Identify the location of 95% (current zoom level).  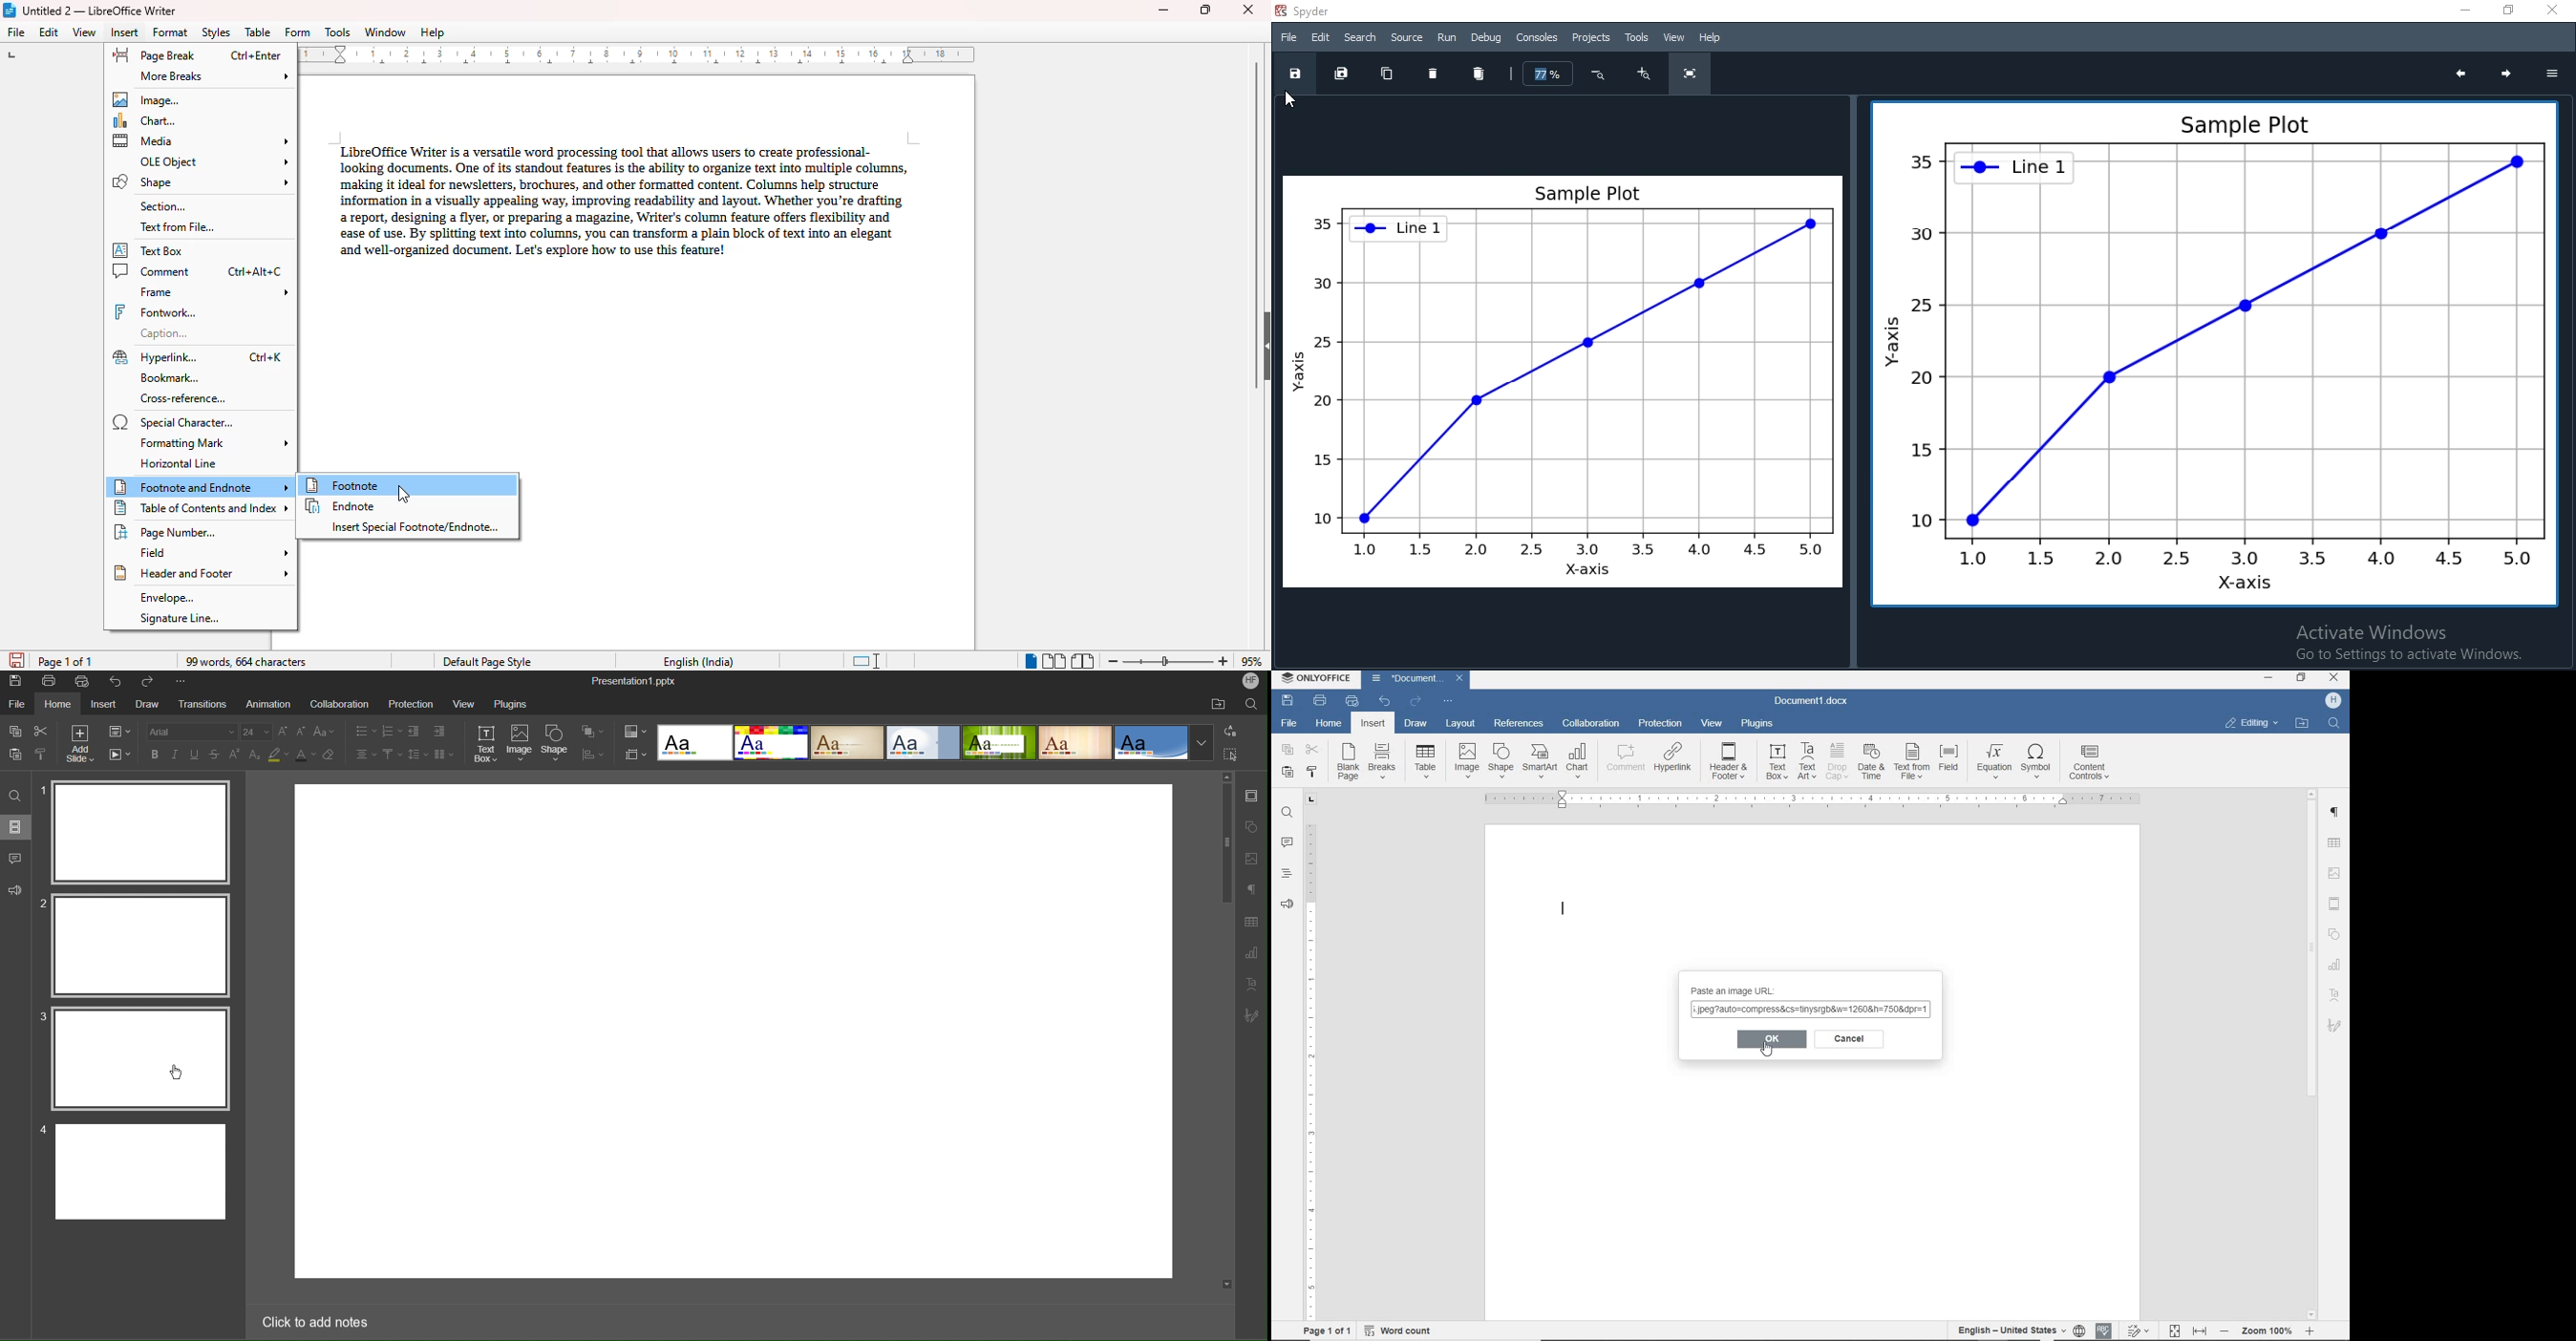
(1254, 660).